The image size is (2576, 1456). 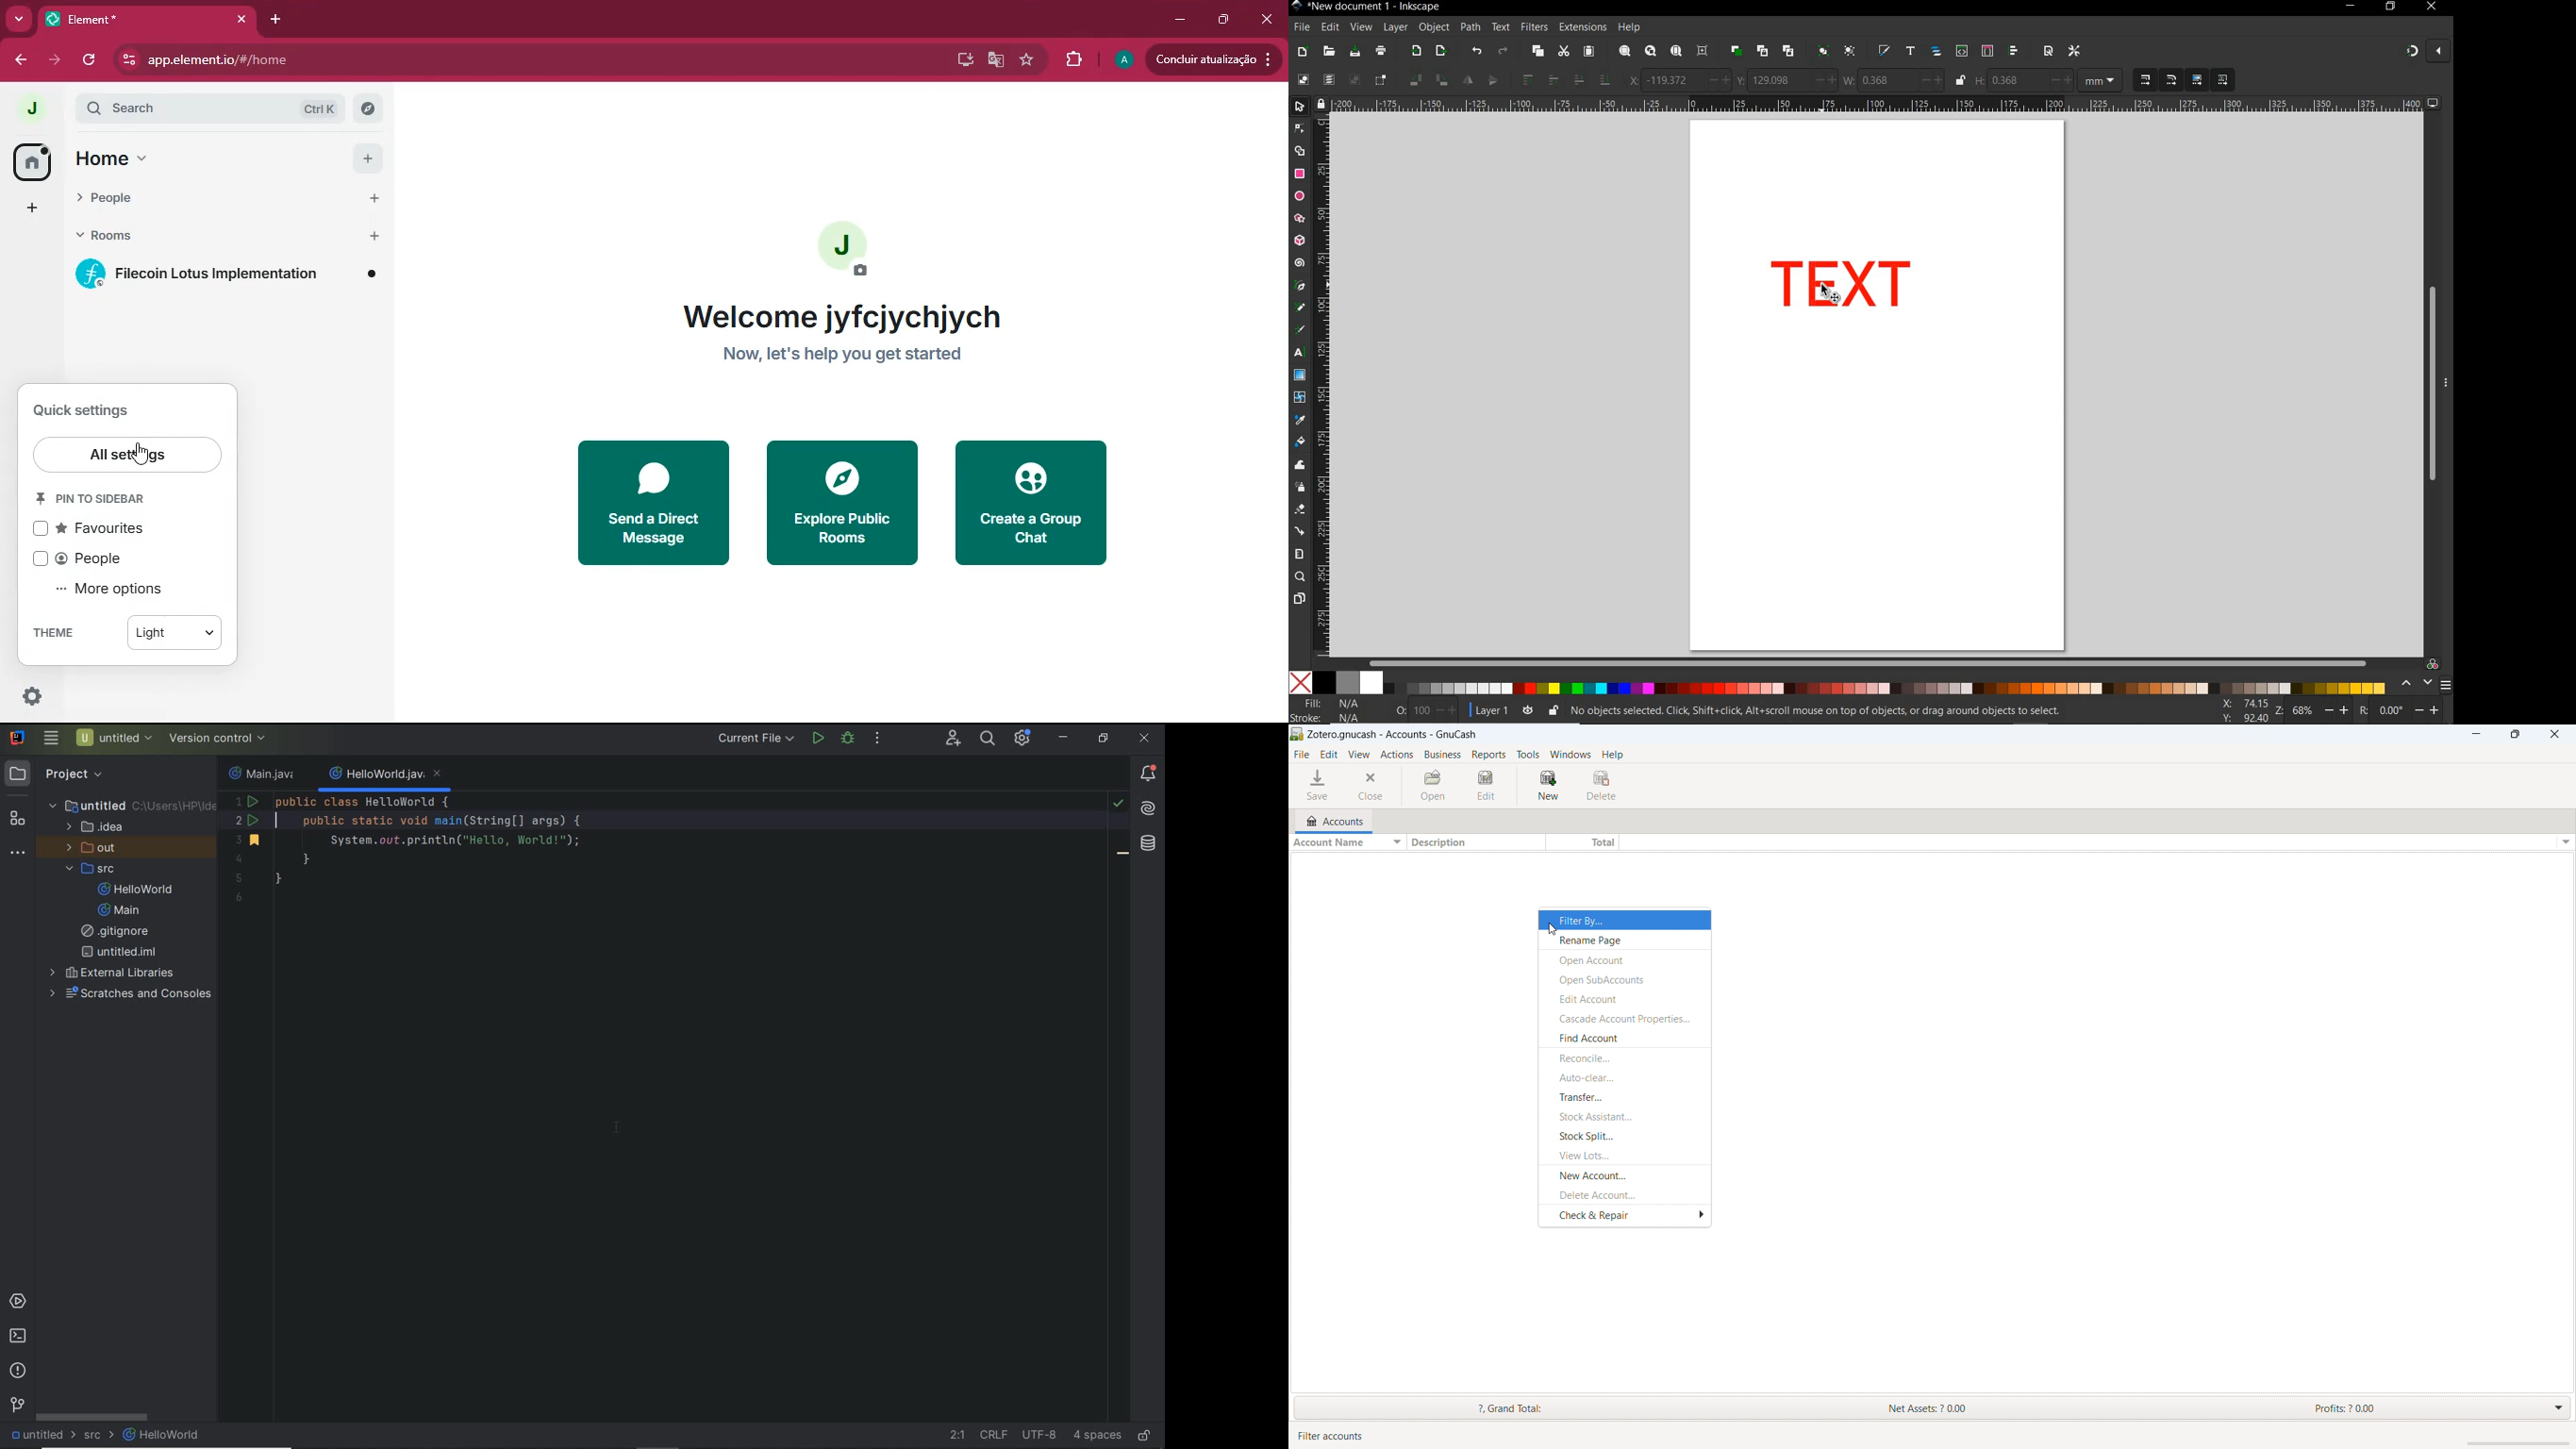 I want to click on more actions, so click(x=879, y=738).